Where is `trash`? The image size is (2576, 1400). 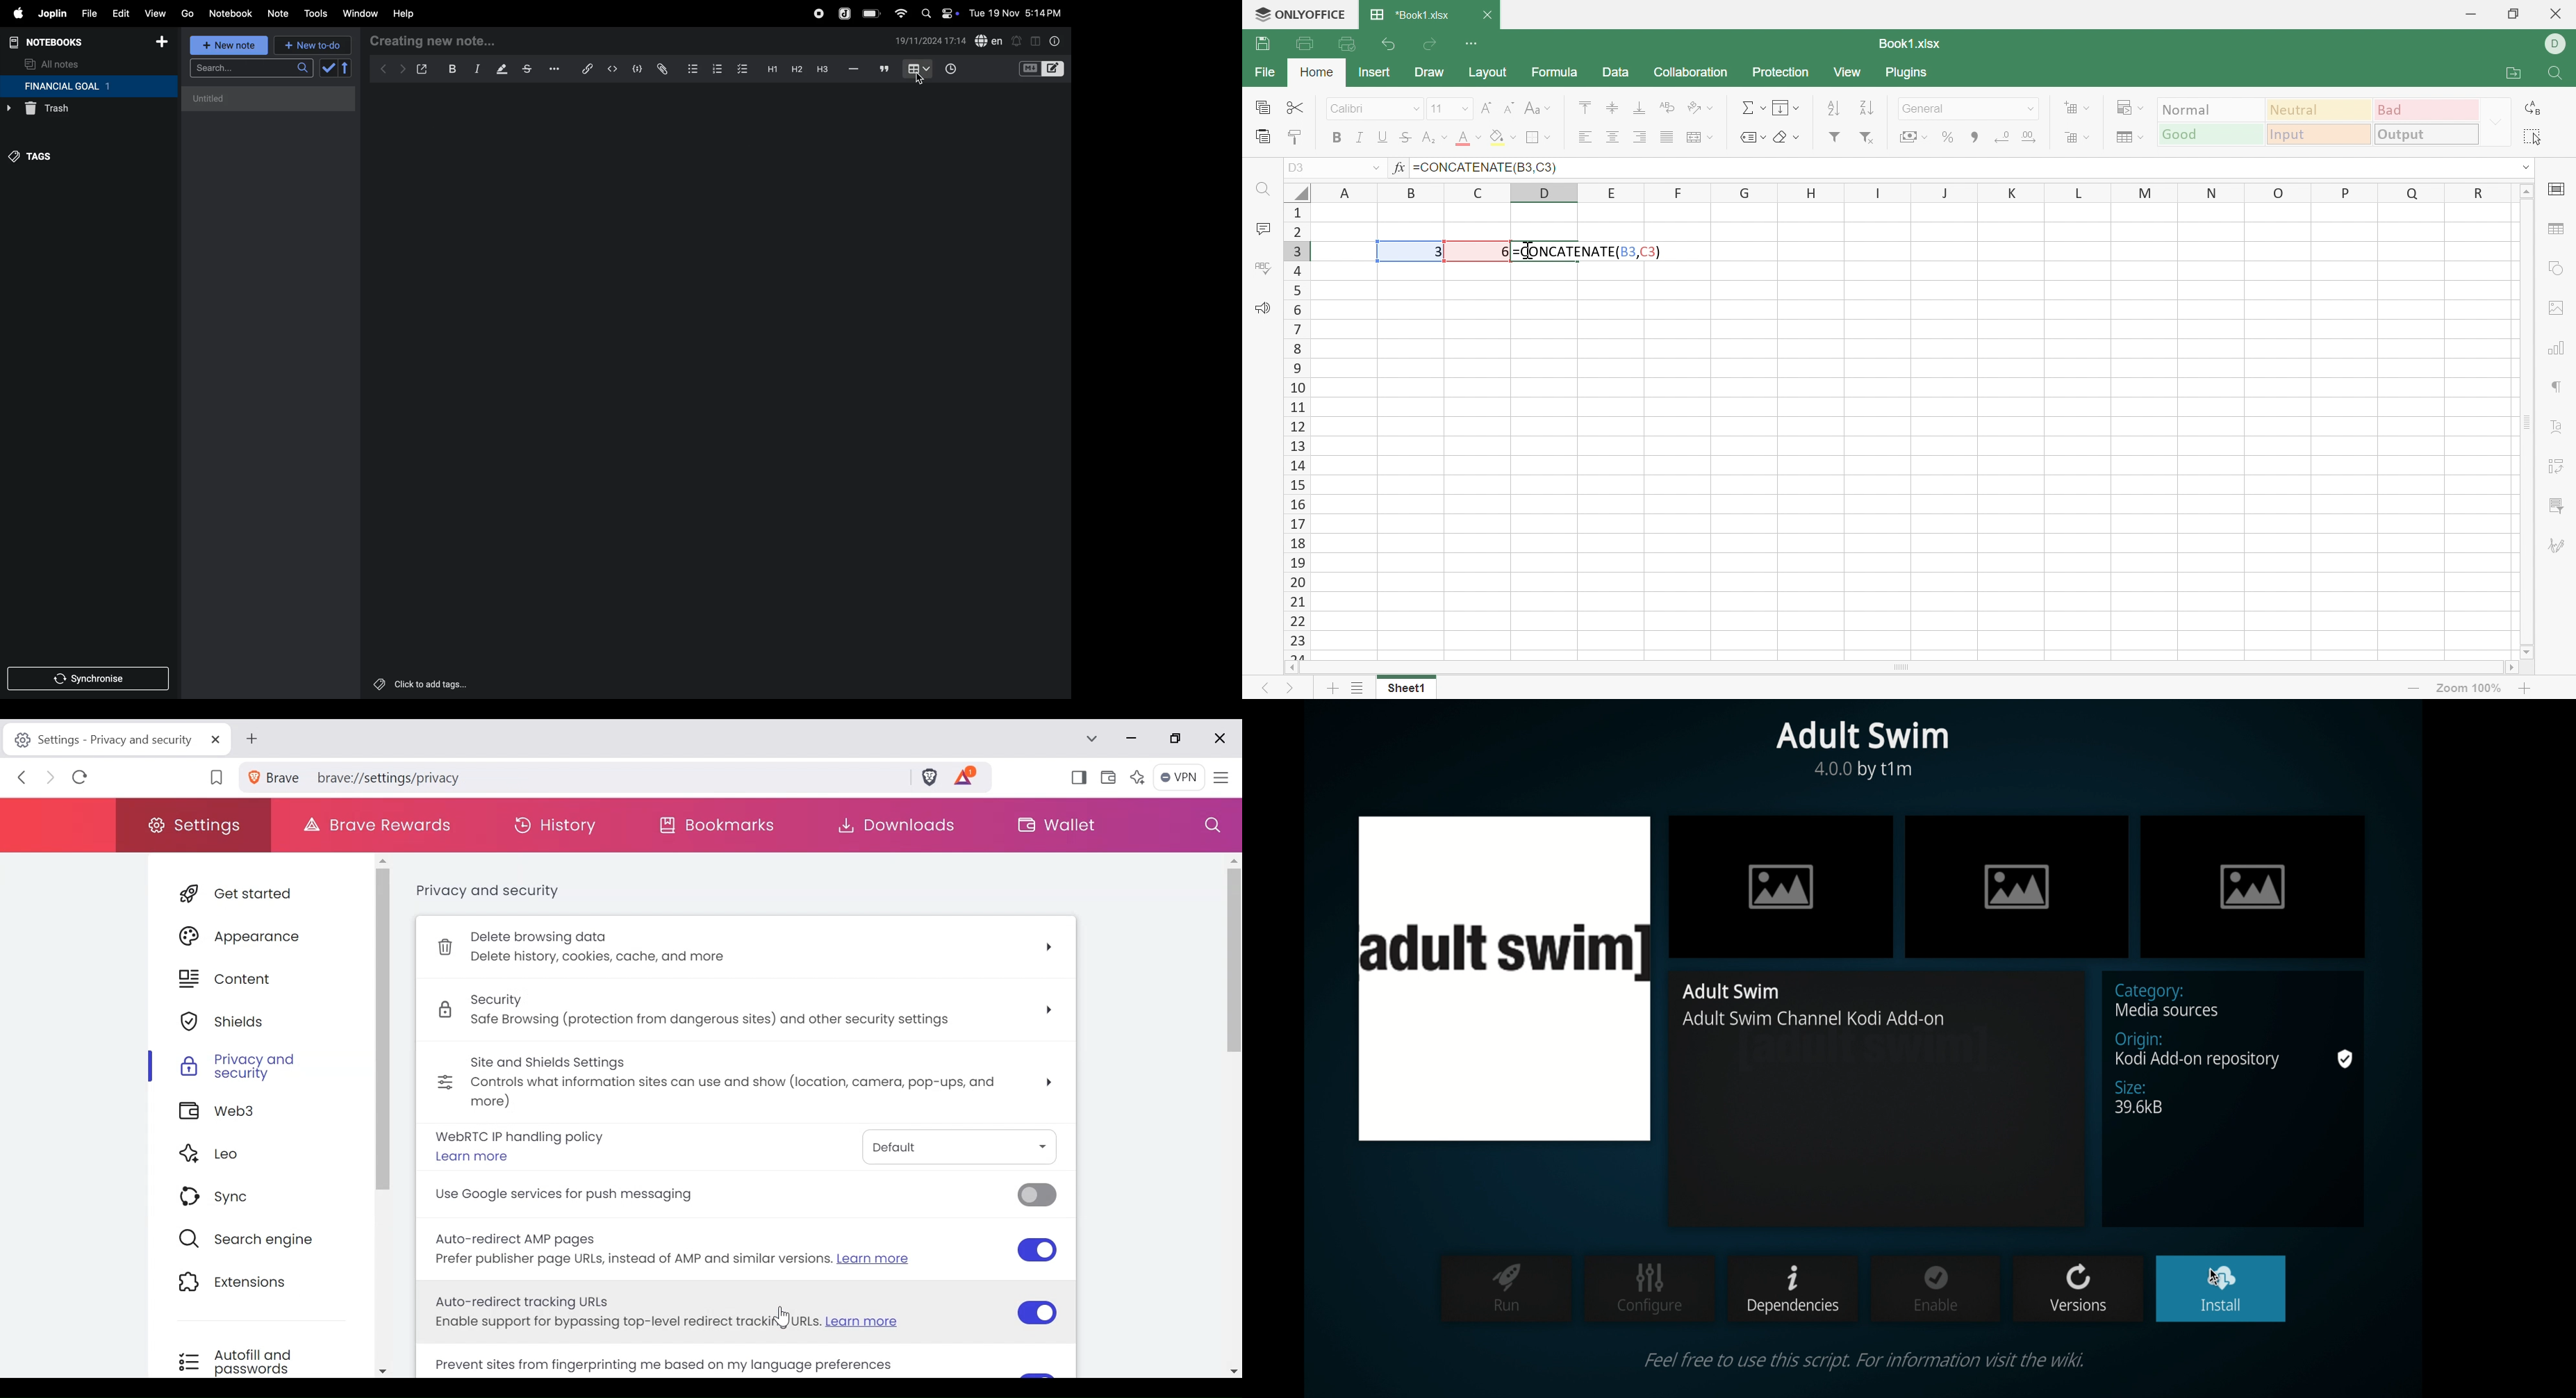
trash is located at coordinates (70, 111).